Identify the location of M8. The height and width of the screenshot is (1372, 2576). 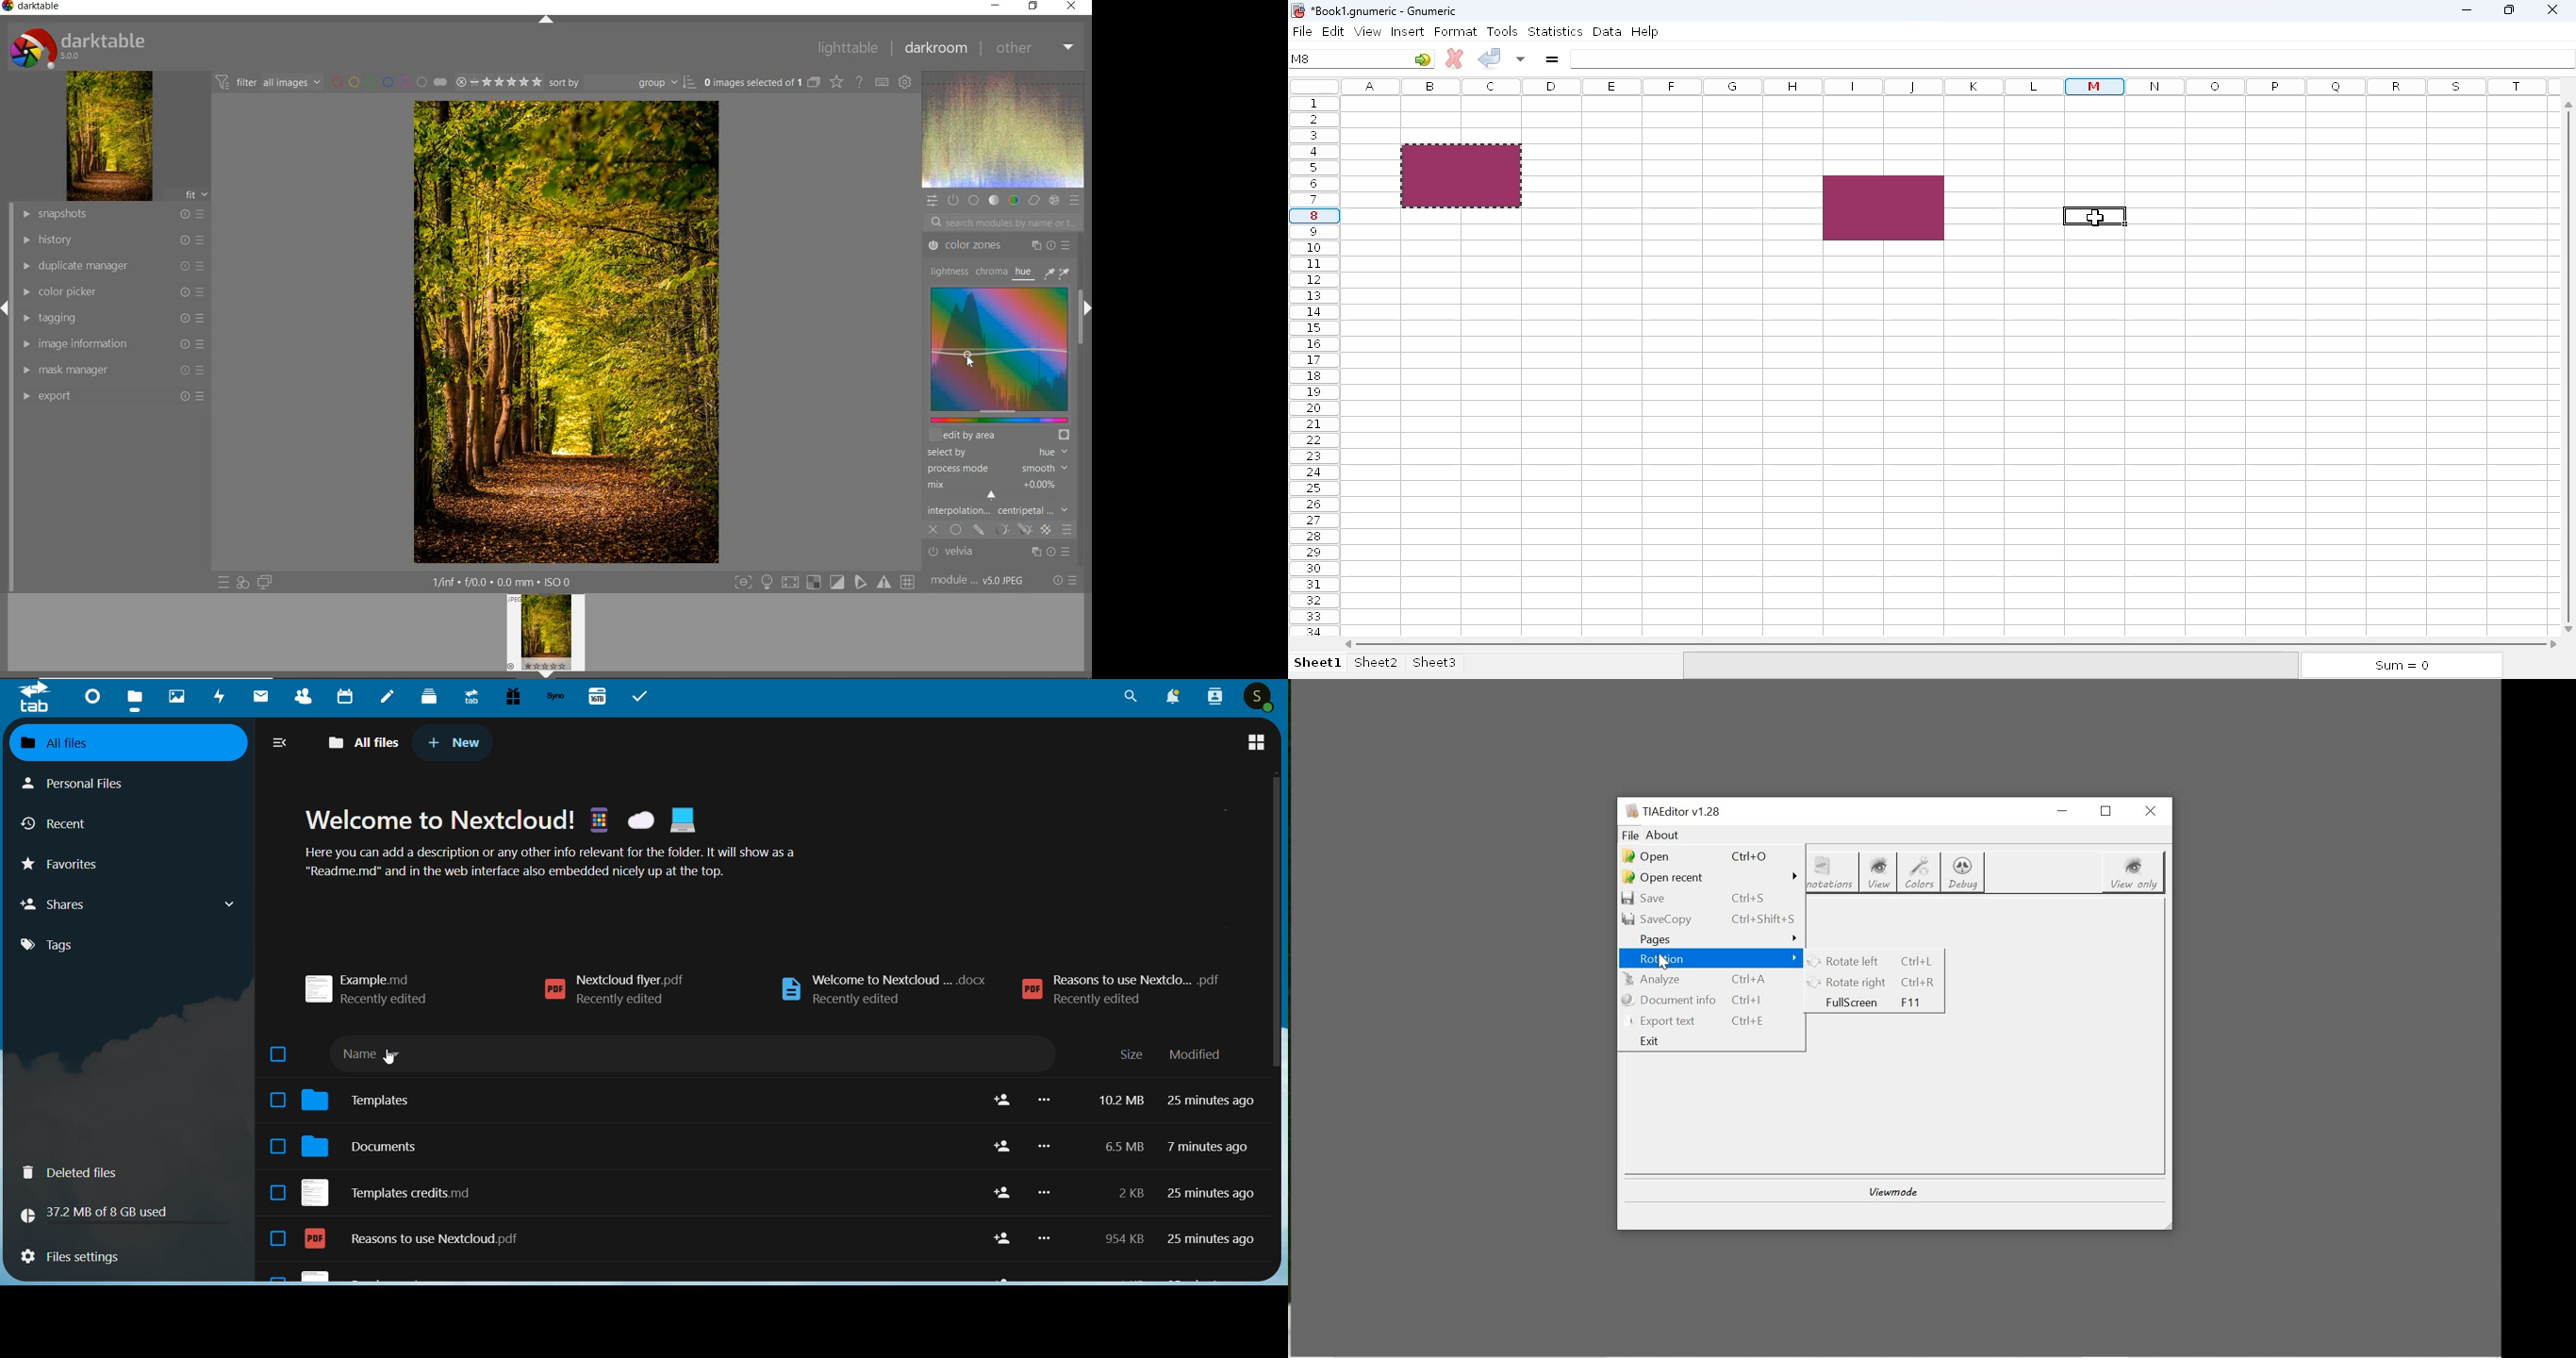
(1299, 59).